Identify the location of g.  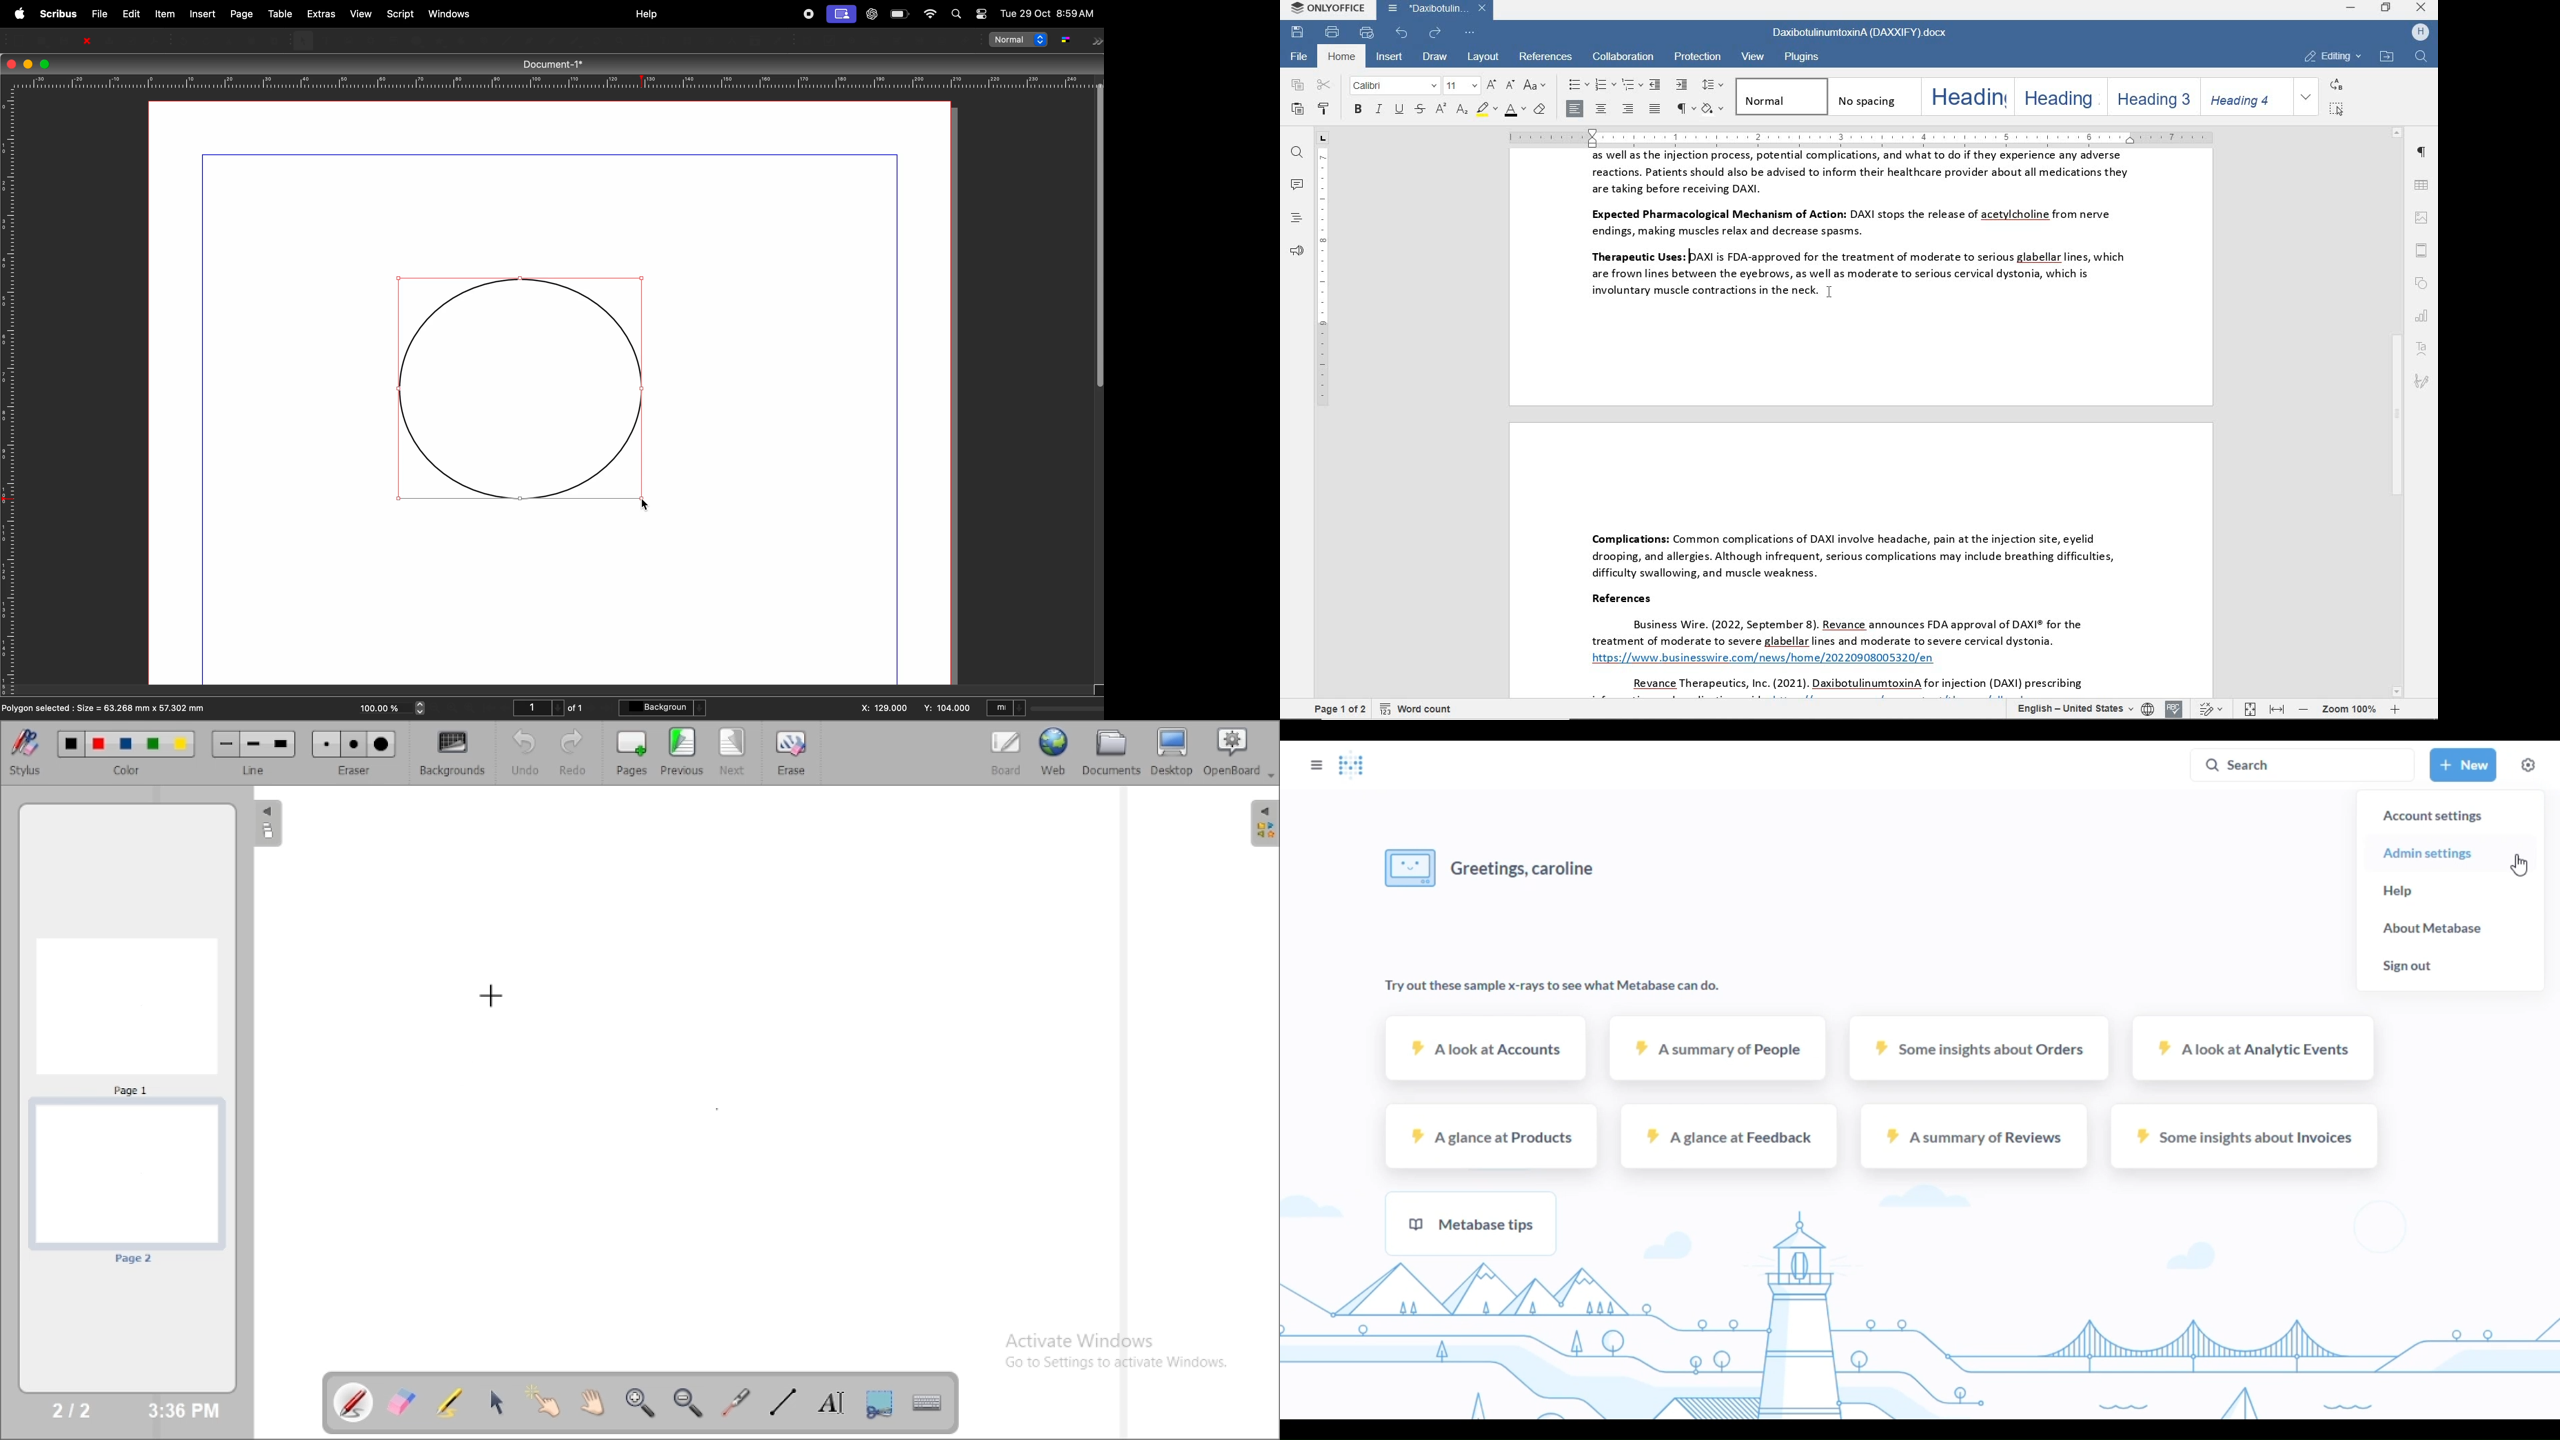
(1066, 40).